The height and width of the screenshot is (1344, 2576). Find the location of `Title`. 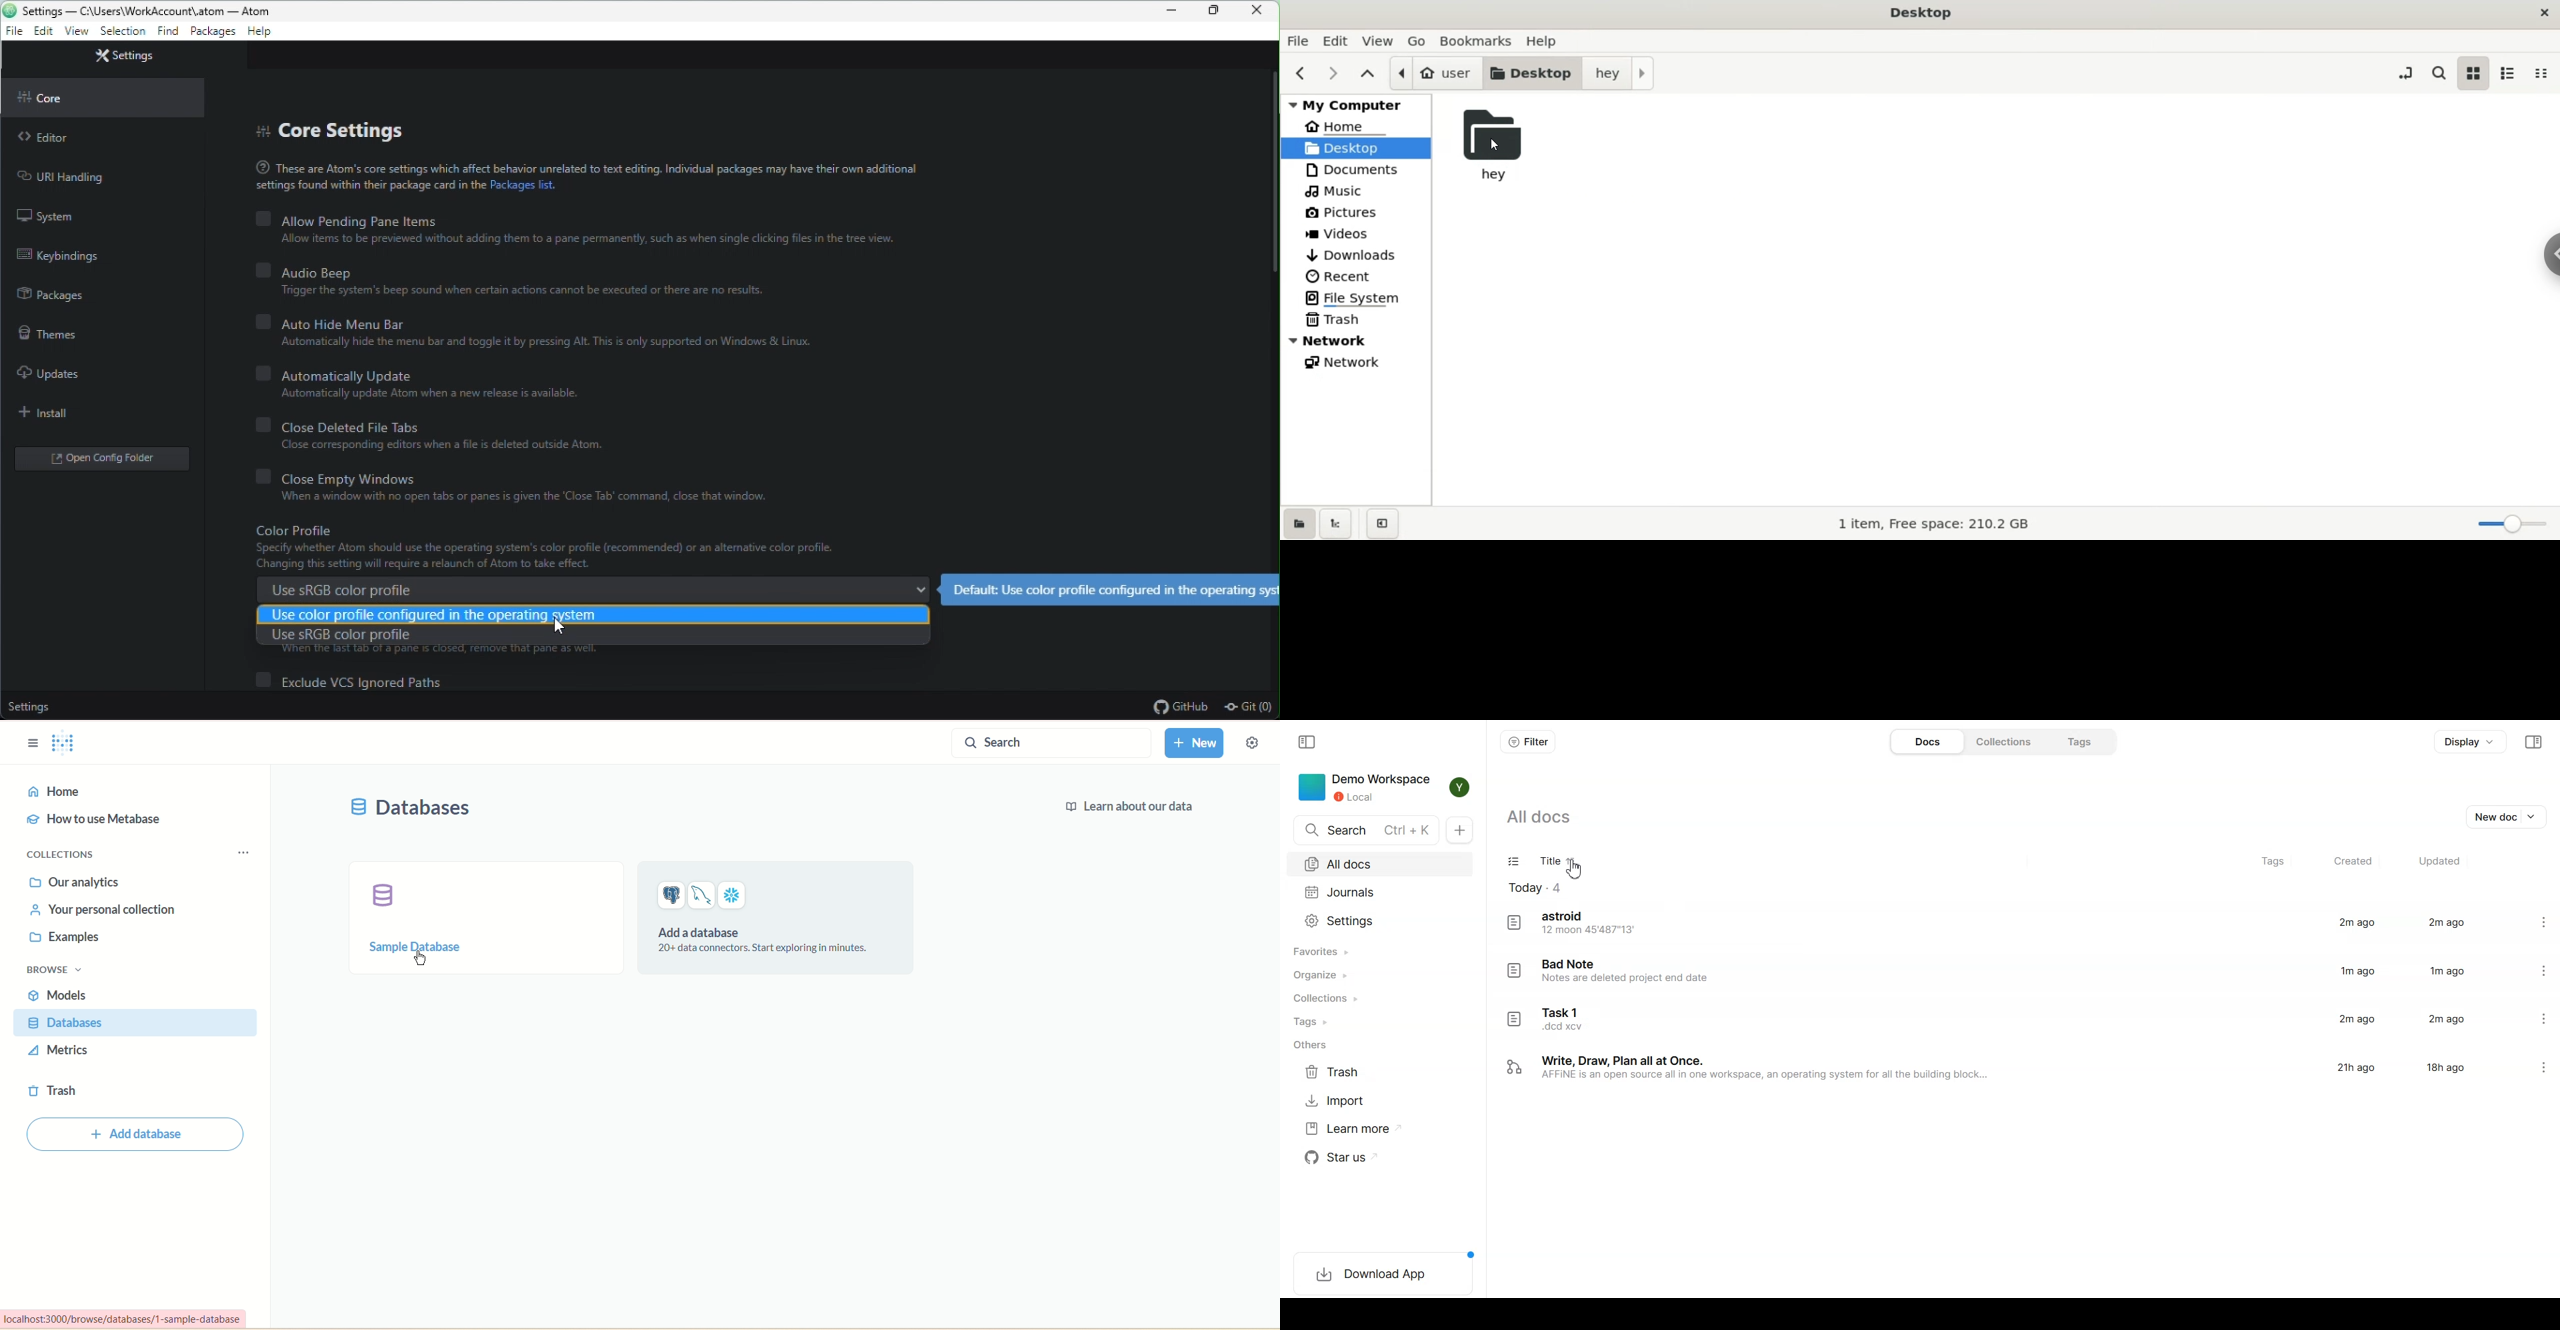

Title is located at coordinates (1550, 862).